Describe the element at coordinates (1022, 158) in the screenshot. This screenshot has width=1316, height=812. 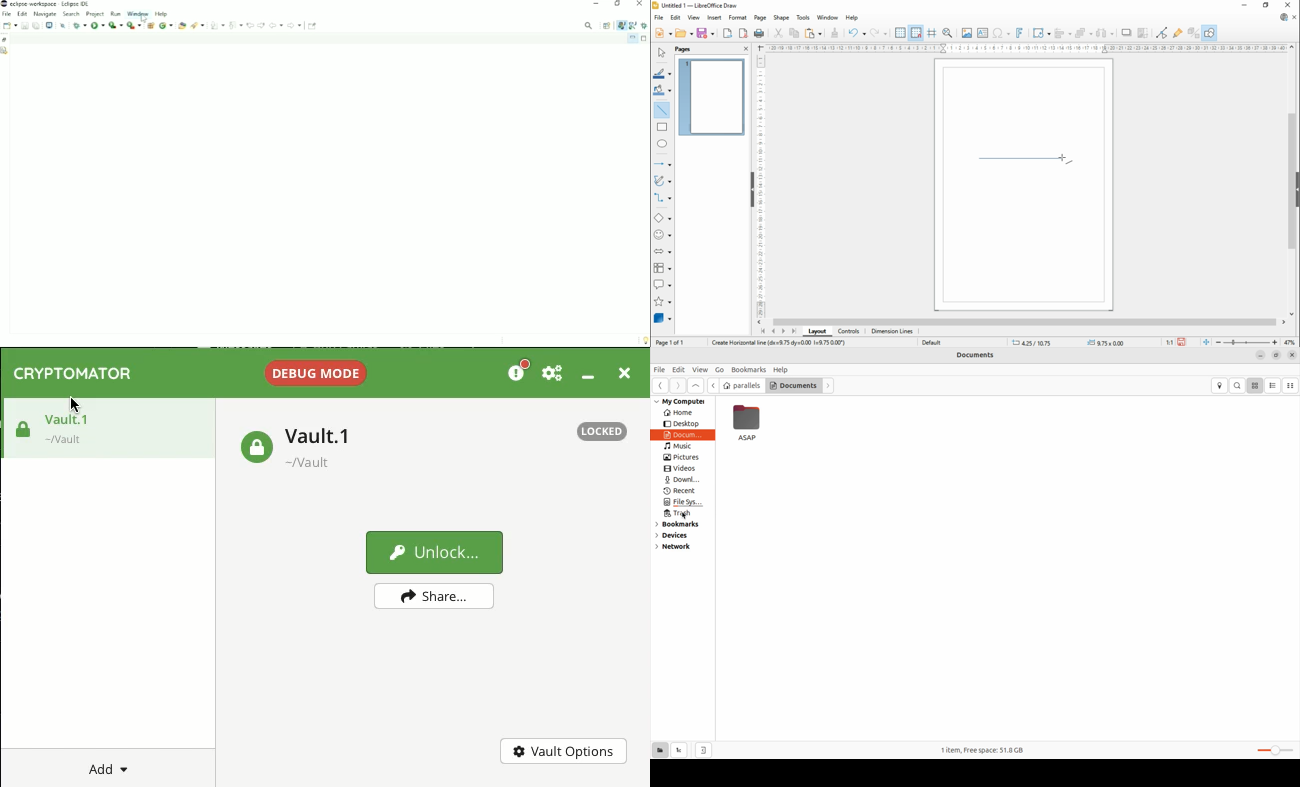
I see `new line` at that location.